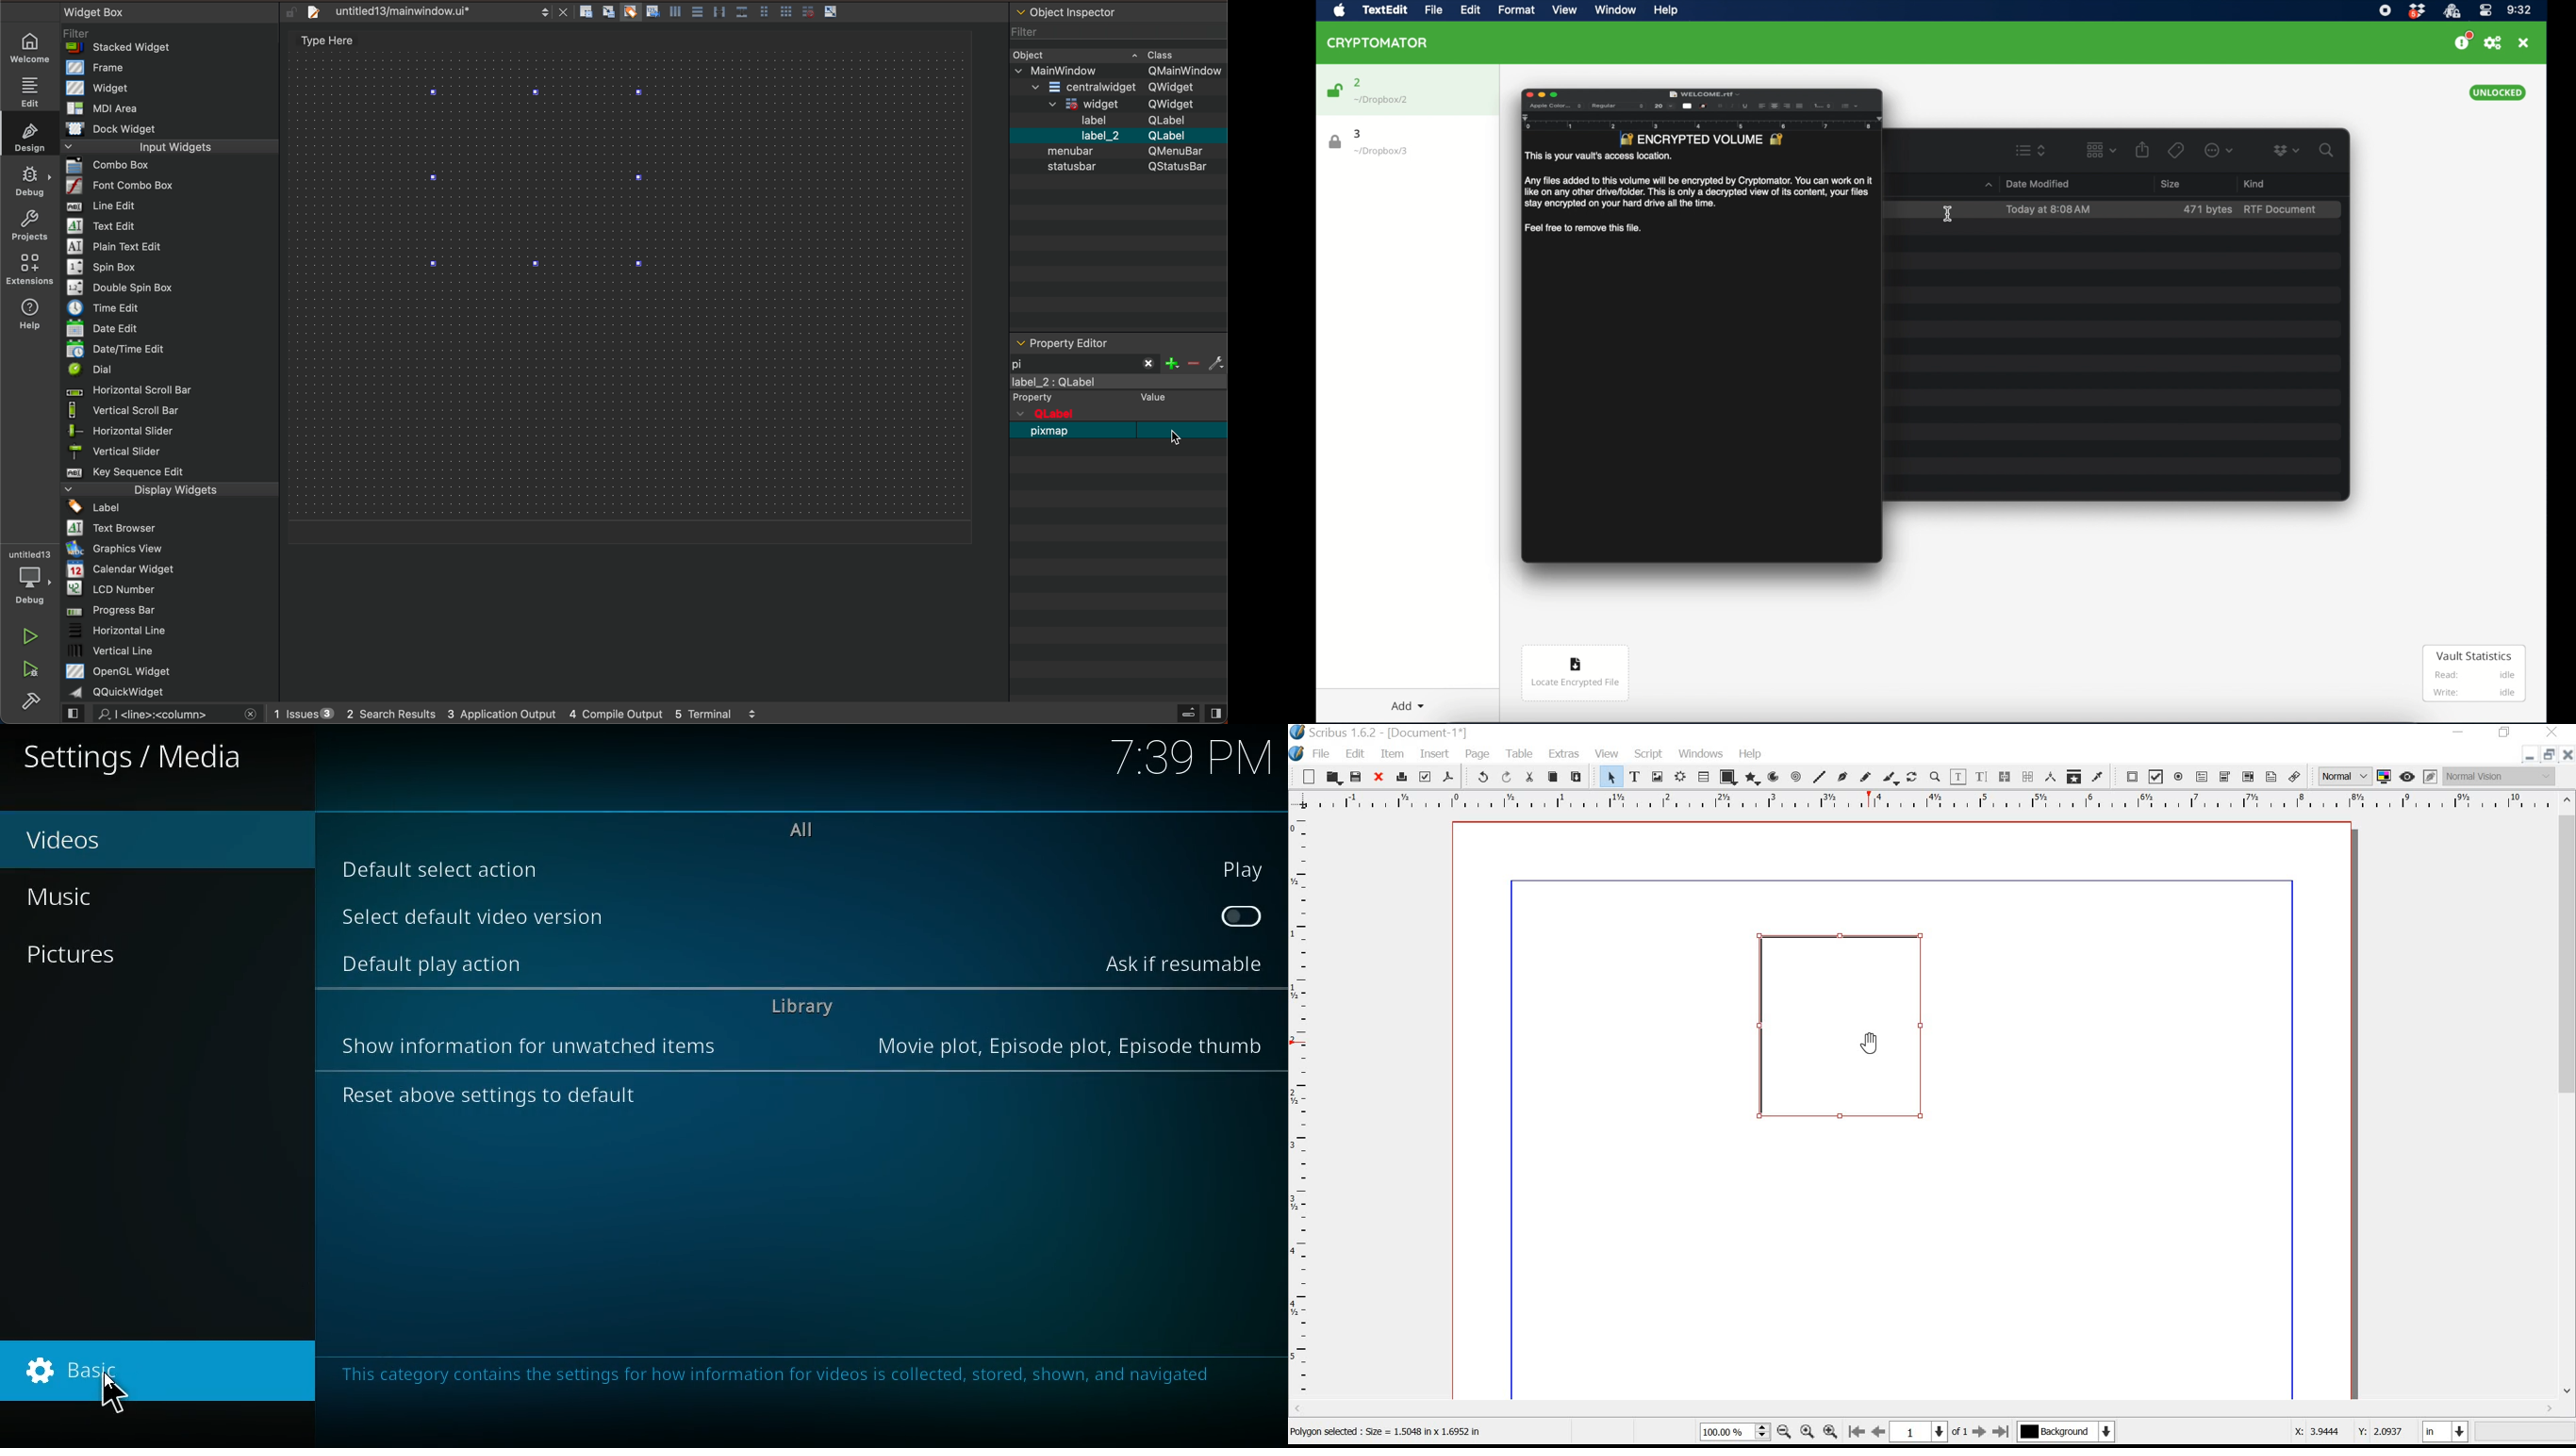 This screenshot has width=2576, height=1456. Describe the element at coordinates (1891, 779) in the screenshot. I see `calligraphic line` at that location.